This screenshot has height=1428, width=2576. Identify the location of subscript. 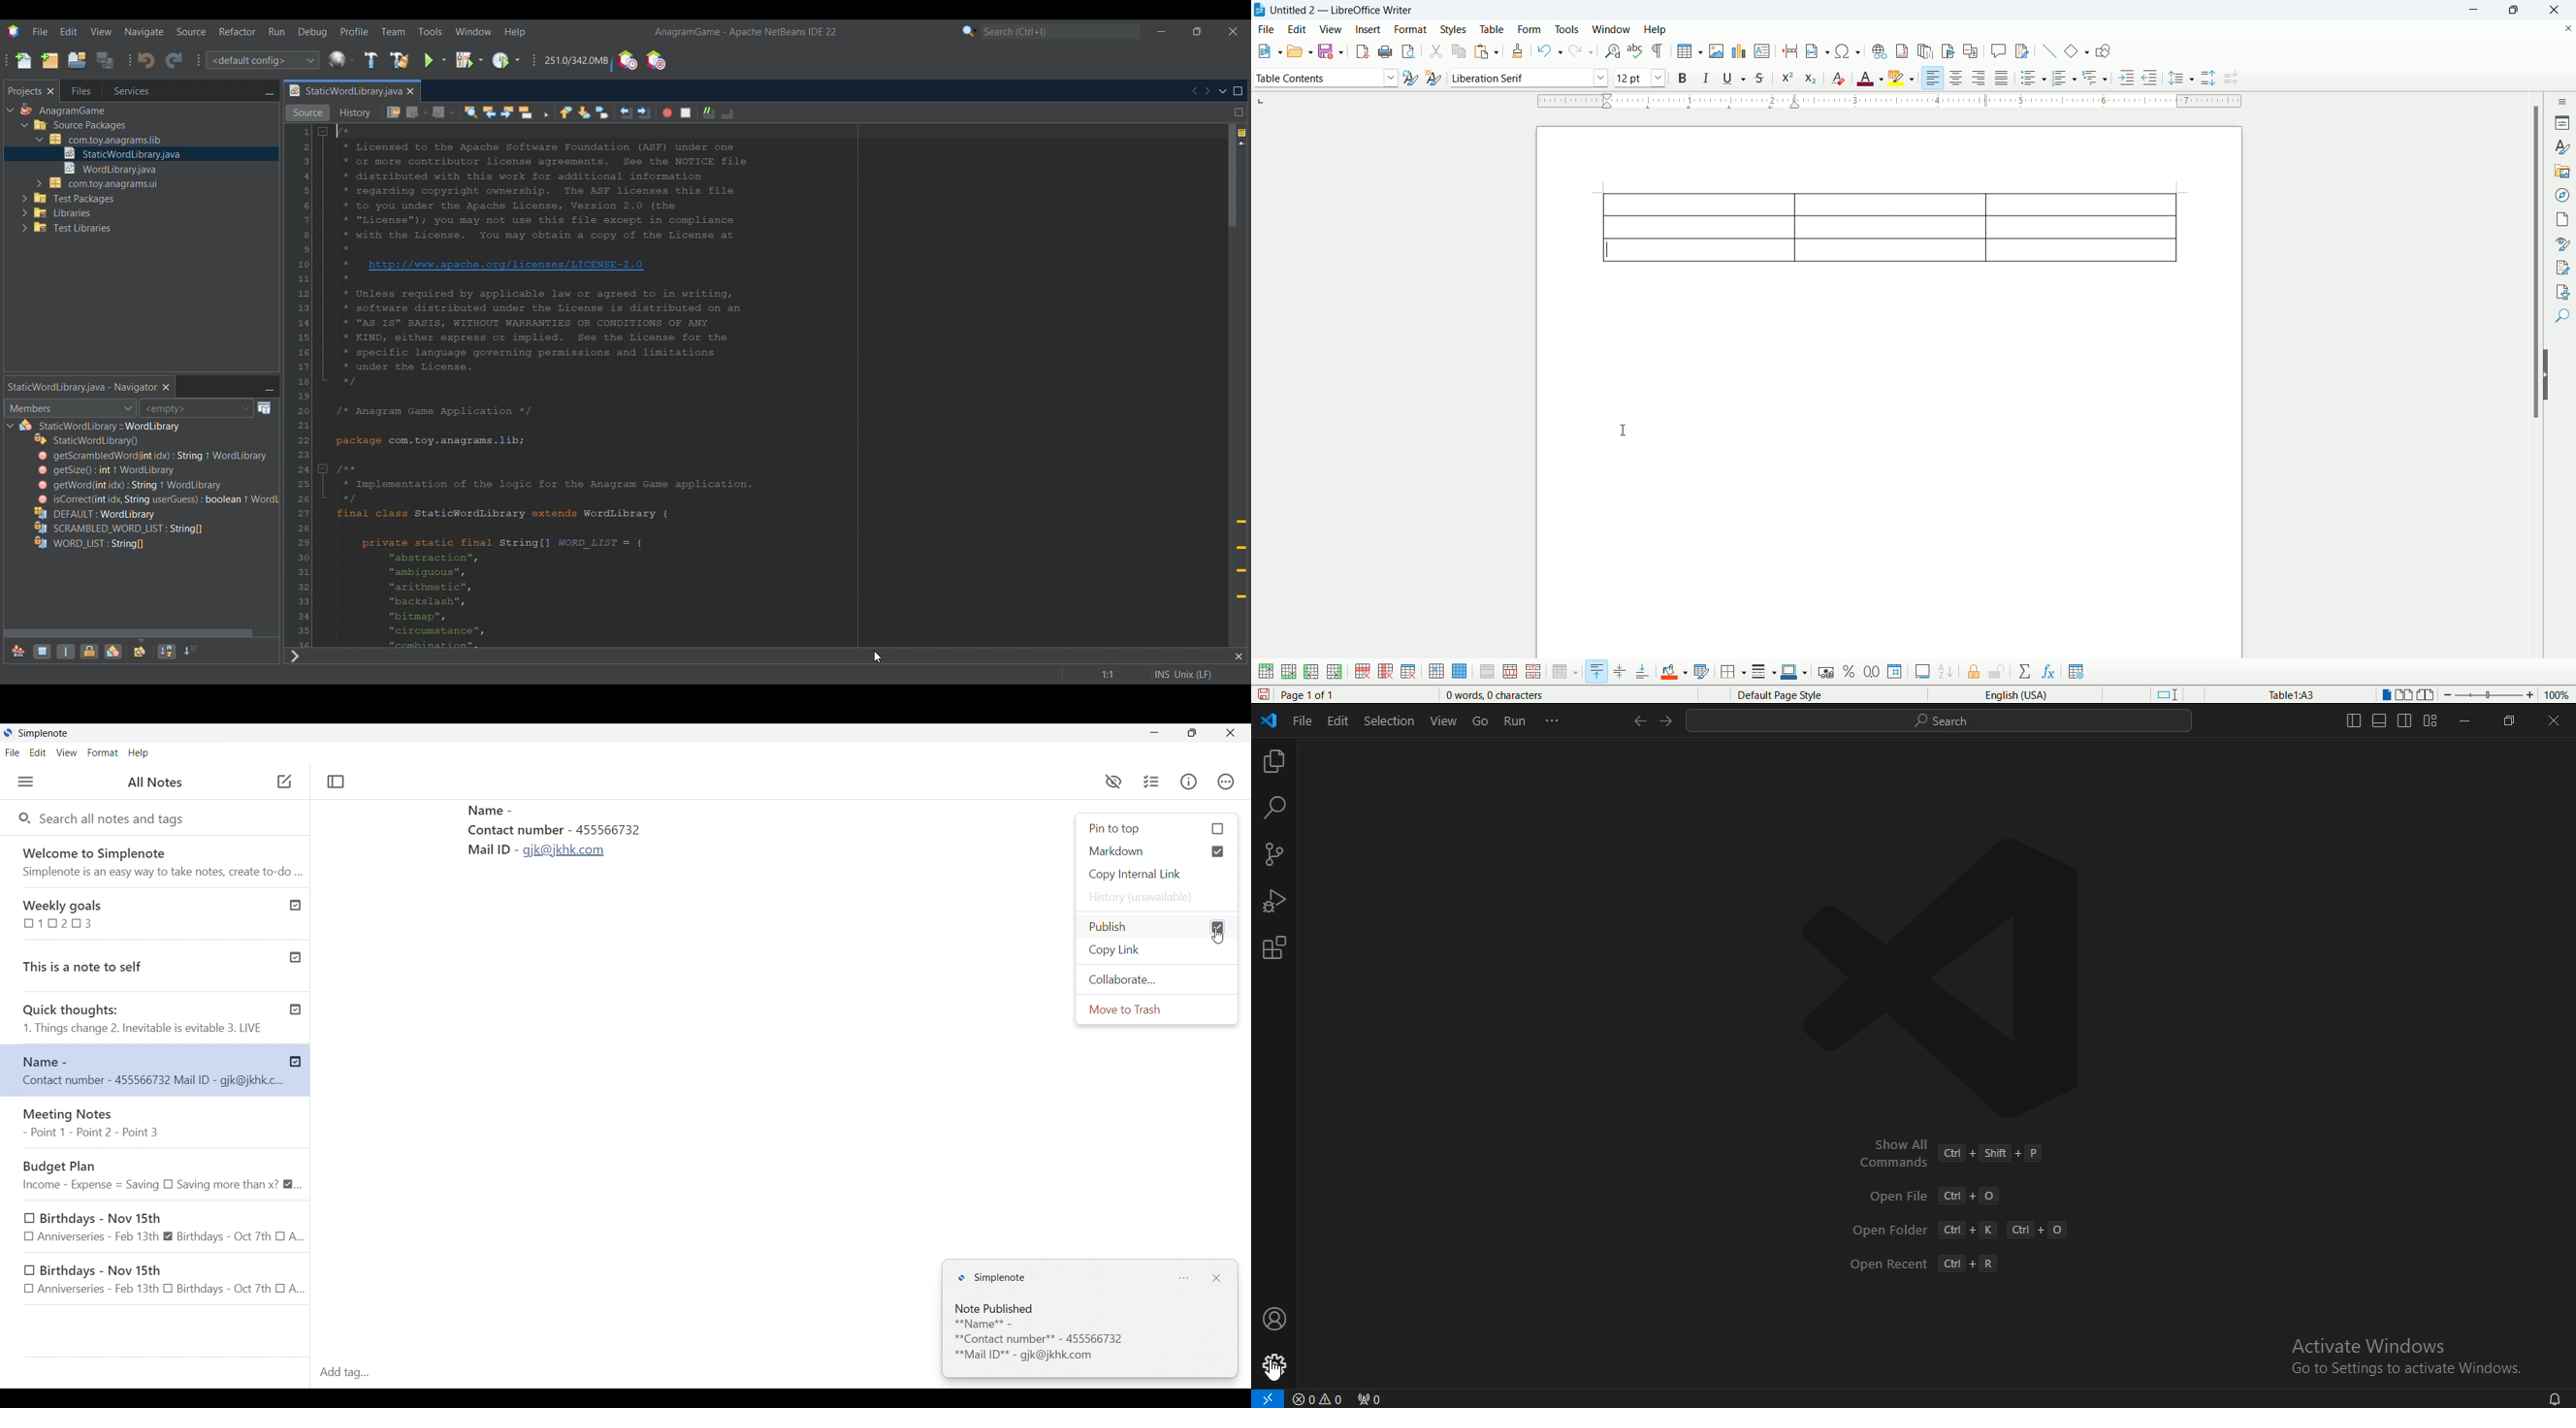
(1810, 78).